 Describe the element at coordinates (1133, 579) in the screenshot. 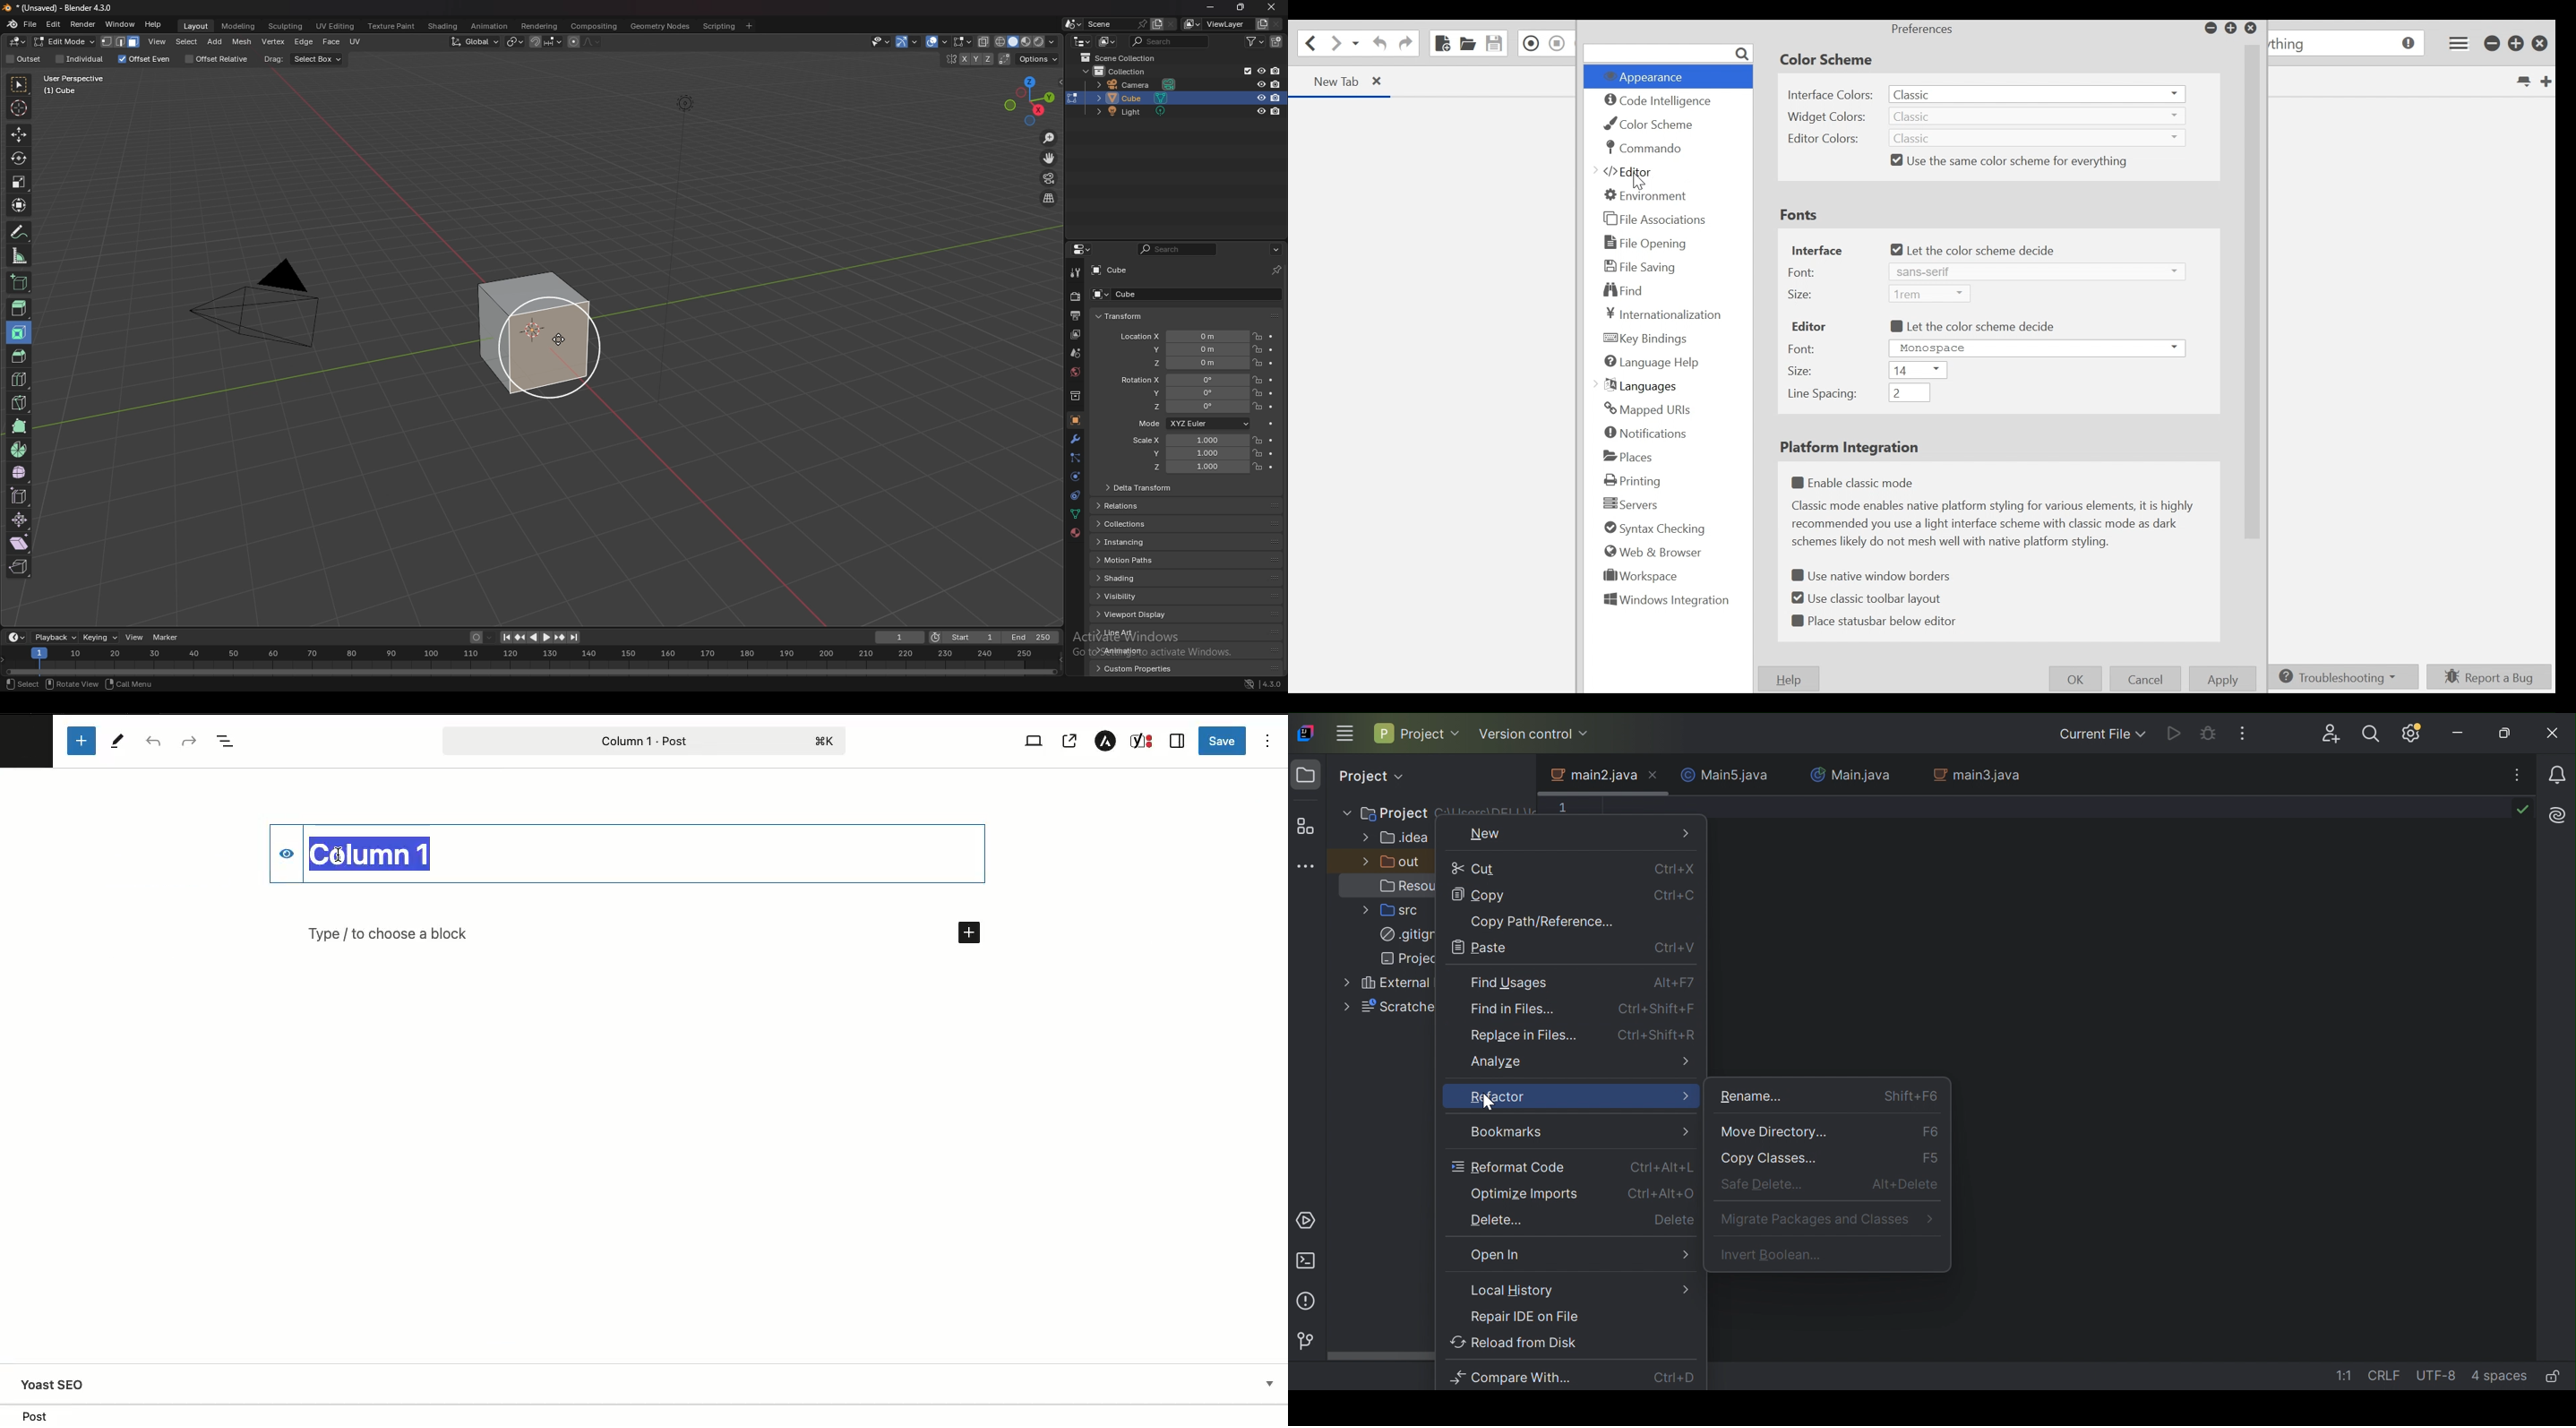

I see `shading` at that location.